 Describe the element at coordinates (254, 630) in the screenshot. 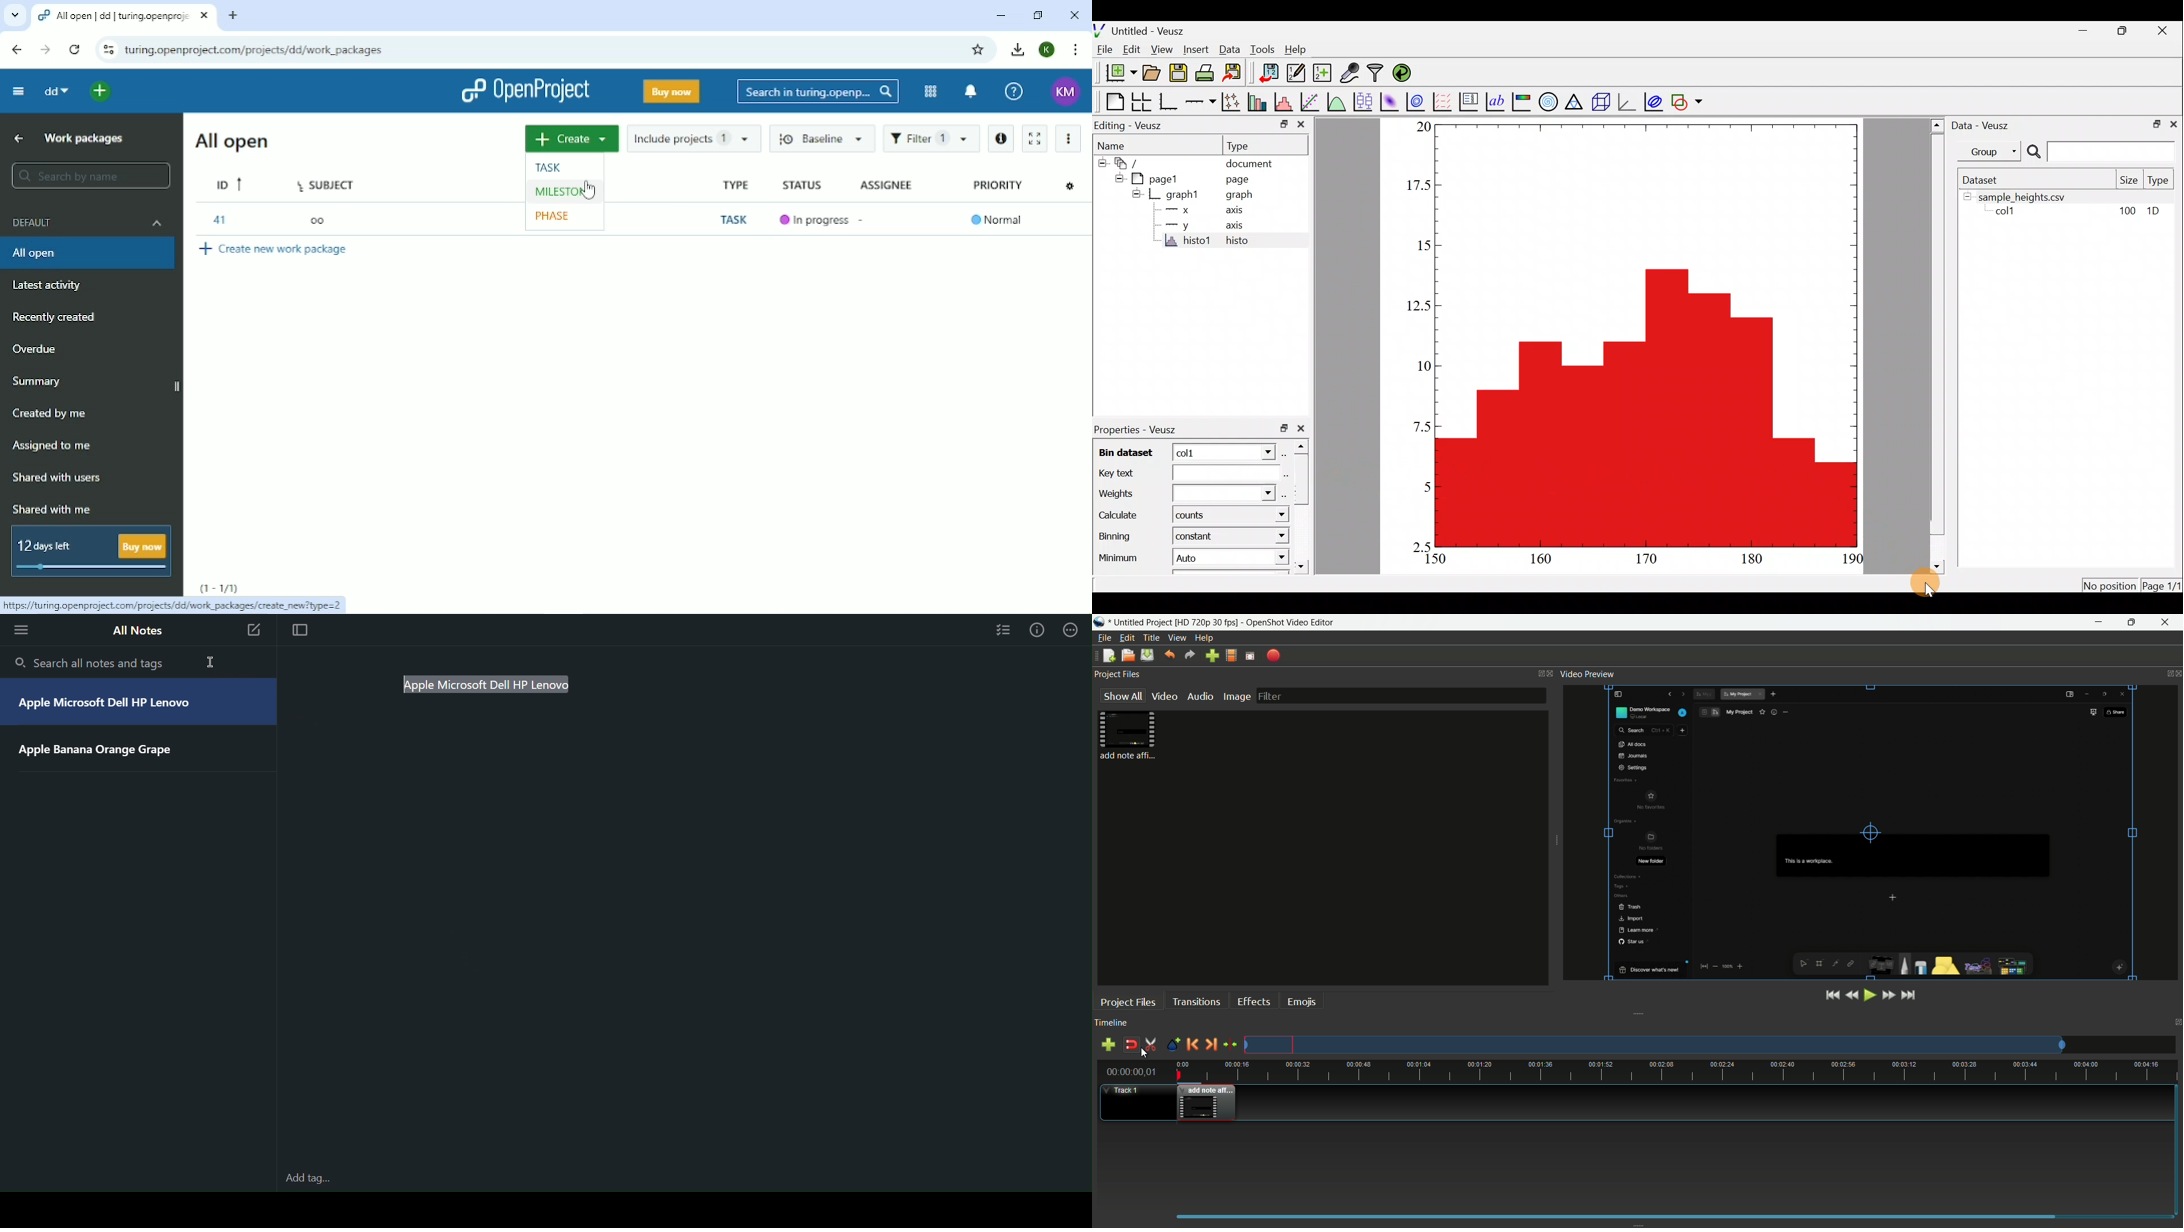

I see `New Note` at that location.